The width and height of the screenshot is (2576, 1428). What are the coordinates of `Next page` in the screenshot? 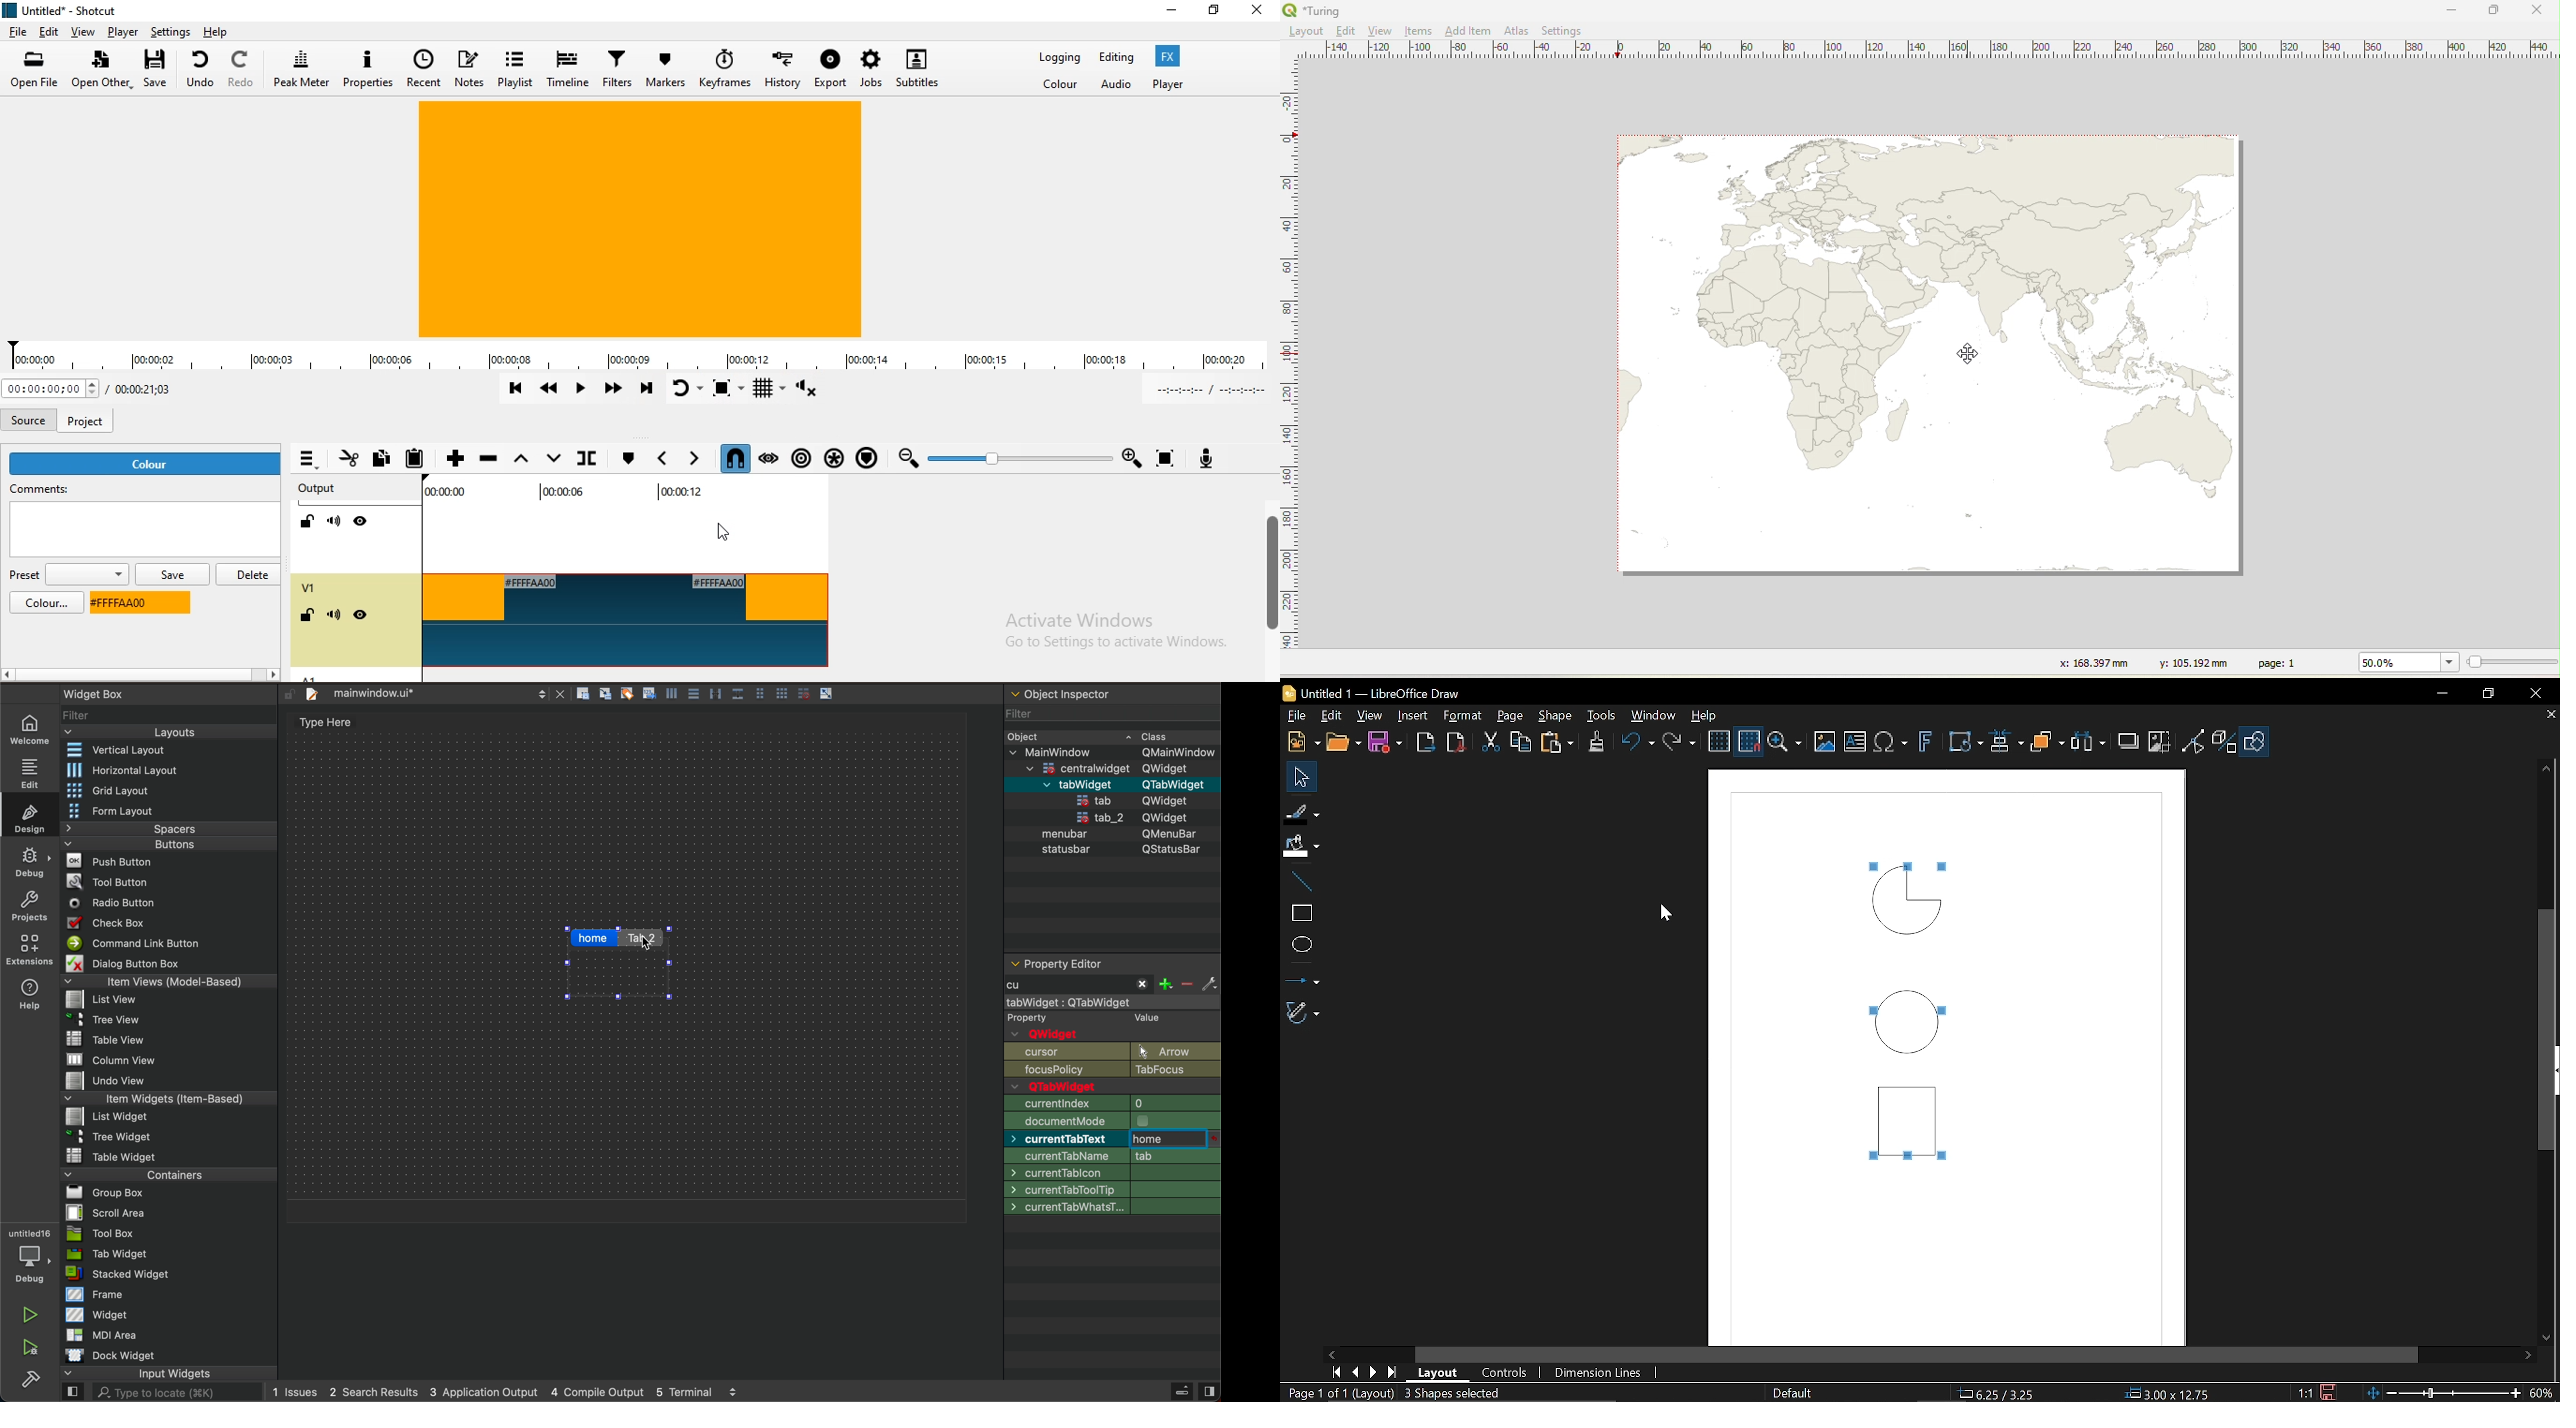 It's located at (1373, 1372).